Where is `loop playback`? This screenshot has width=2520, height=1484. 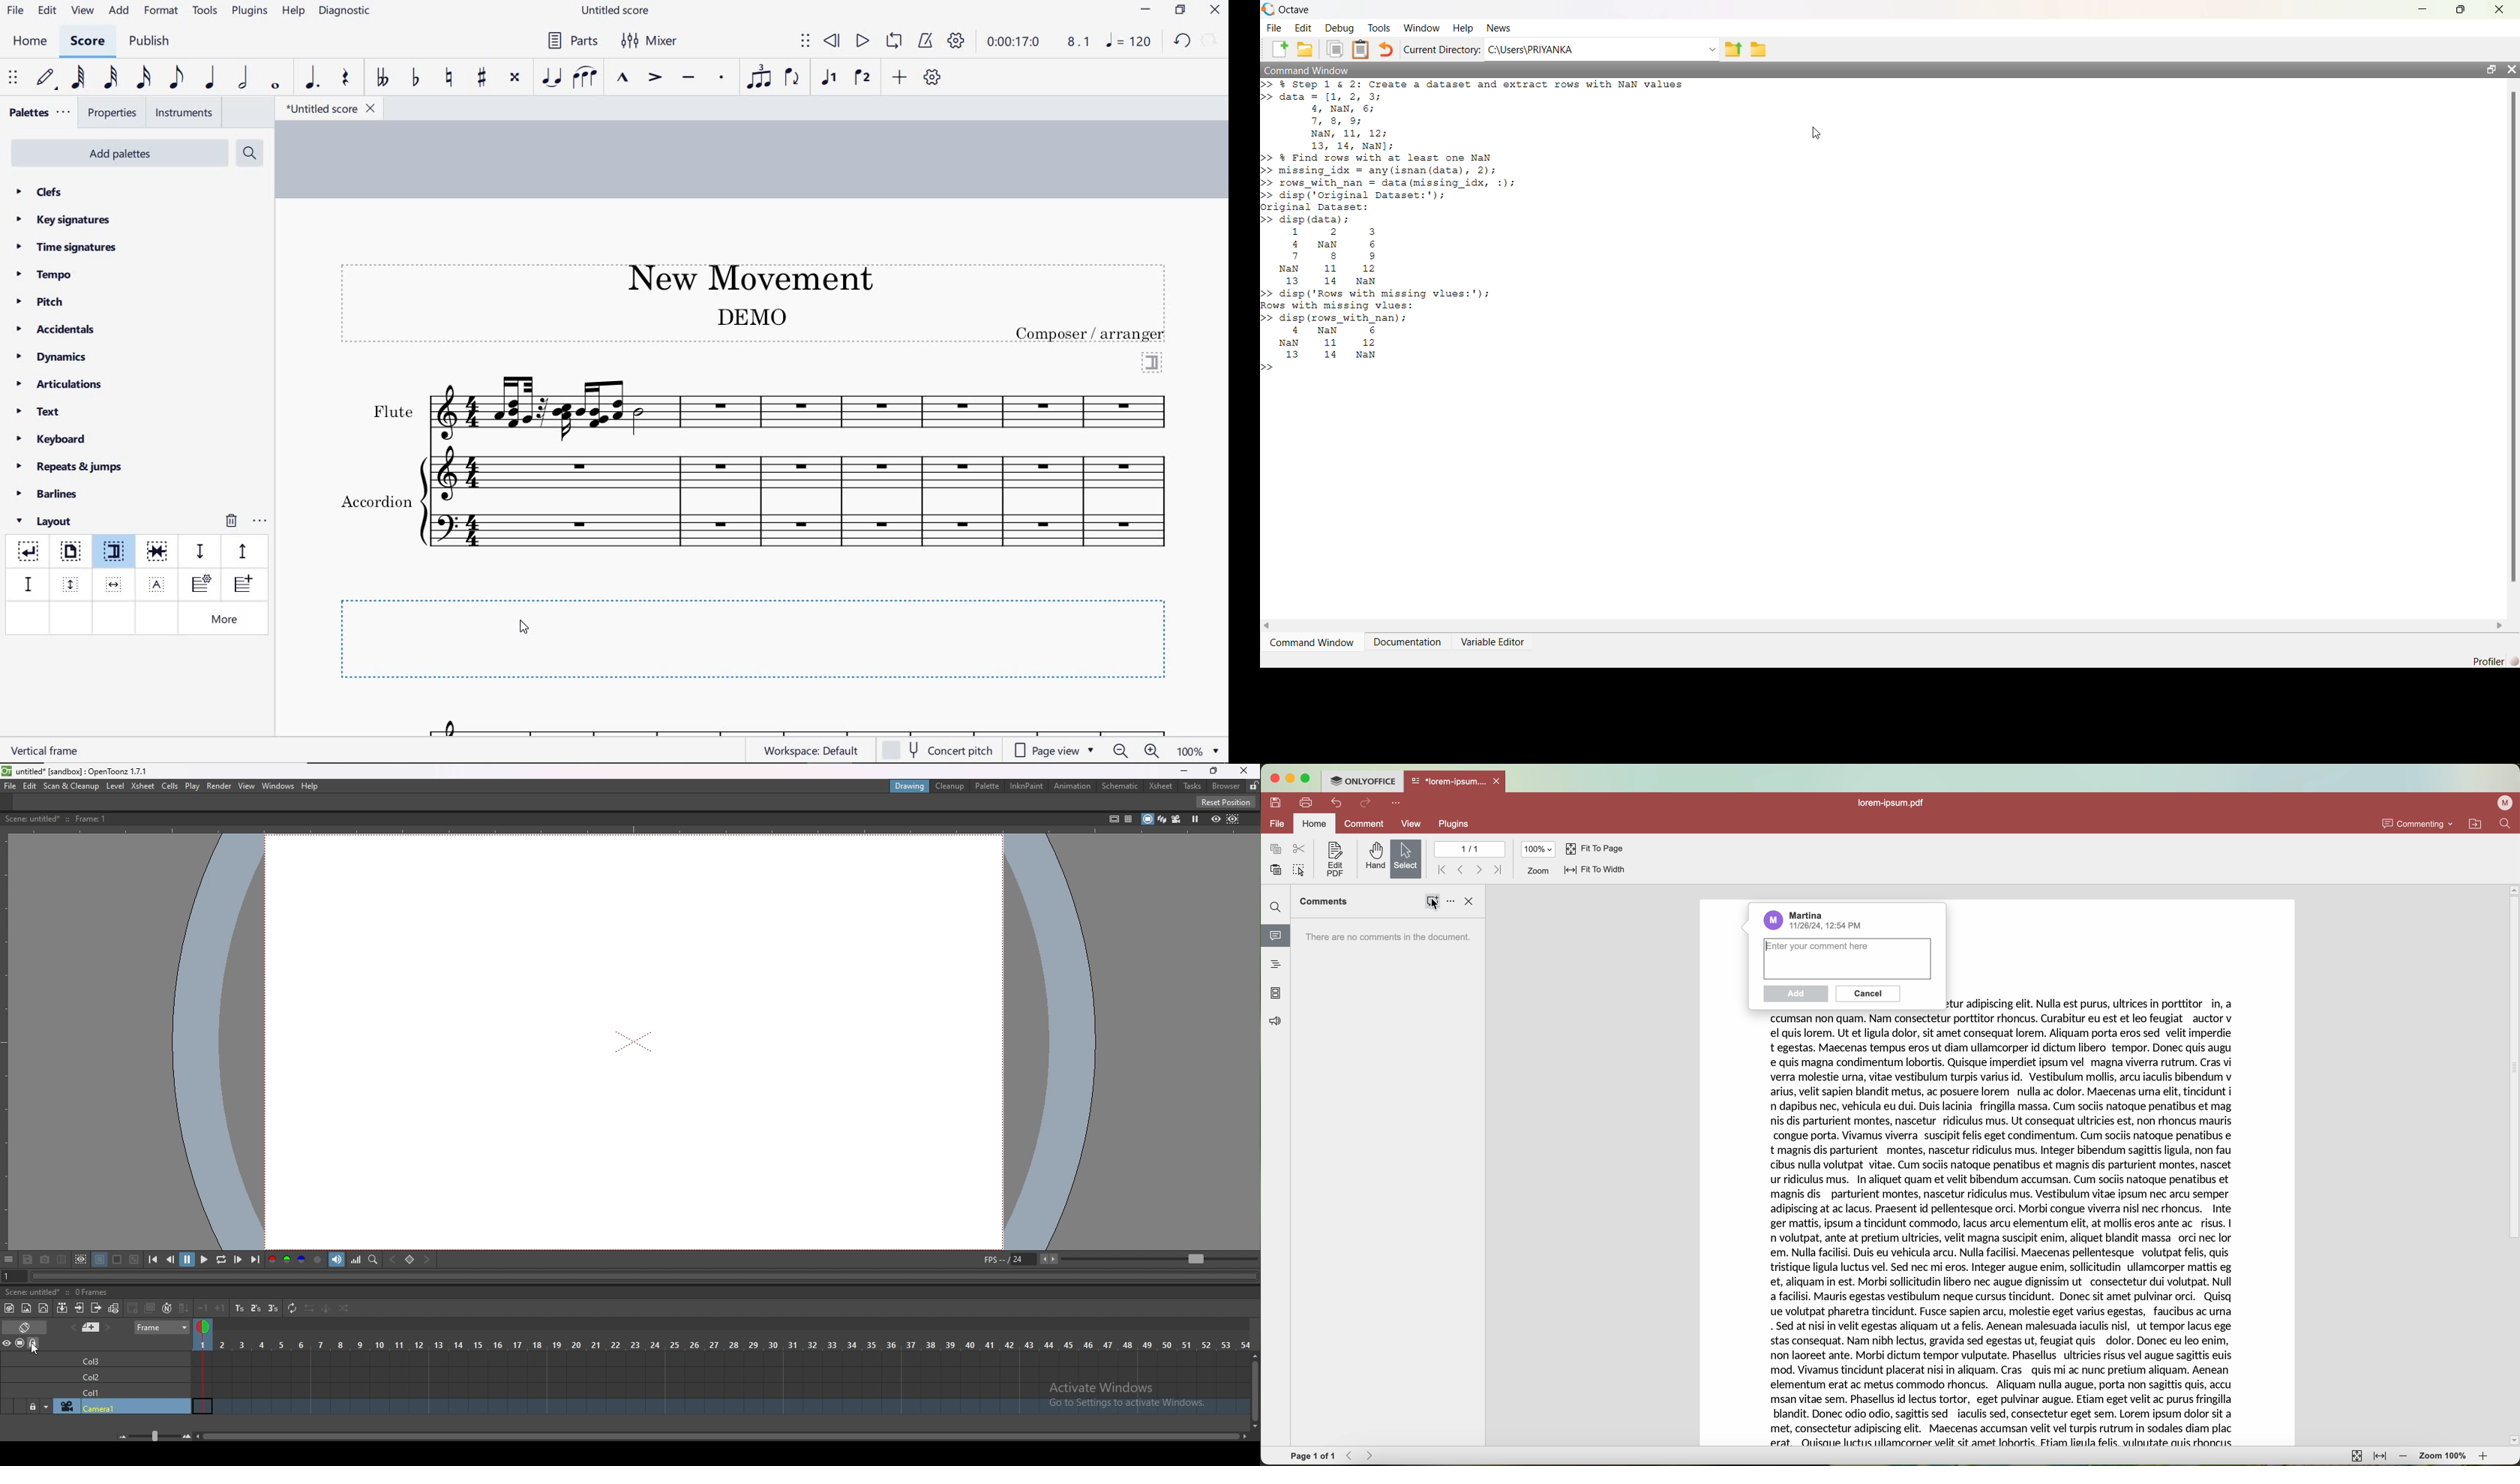
loop playback is located at coordinates (896, 42).